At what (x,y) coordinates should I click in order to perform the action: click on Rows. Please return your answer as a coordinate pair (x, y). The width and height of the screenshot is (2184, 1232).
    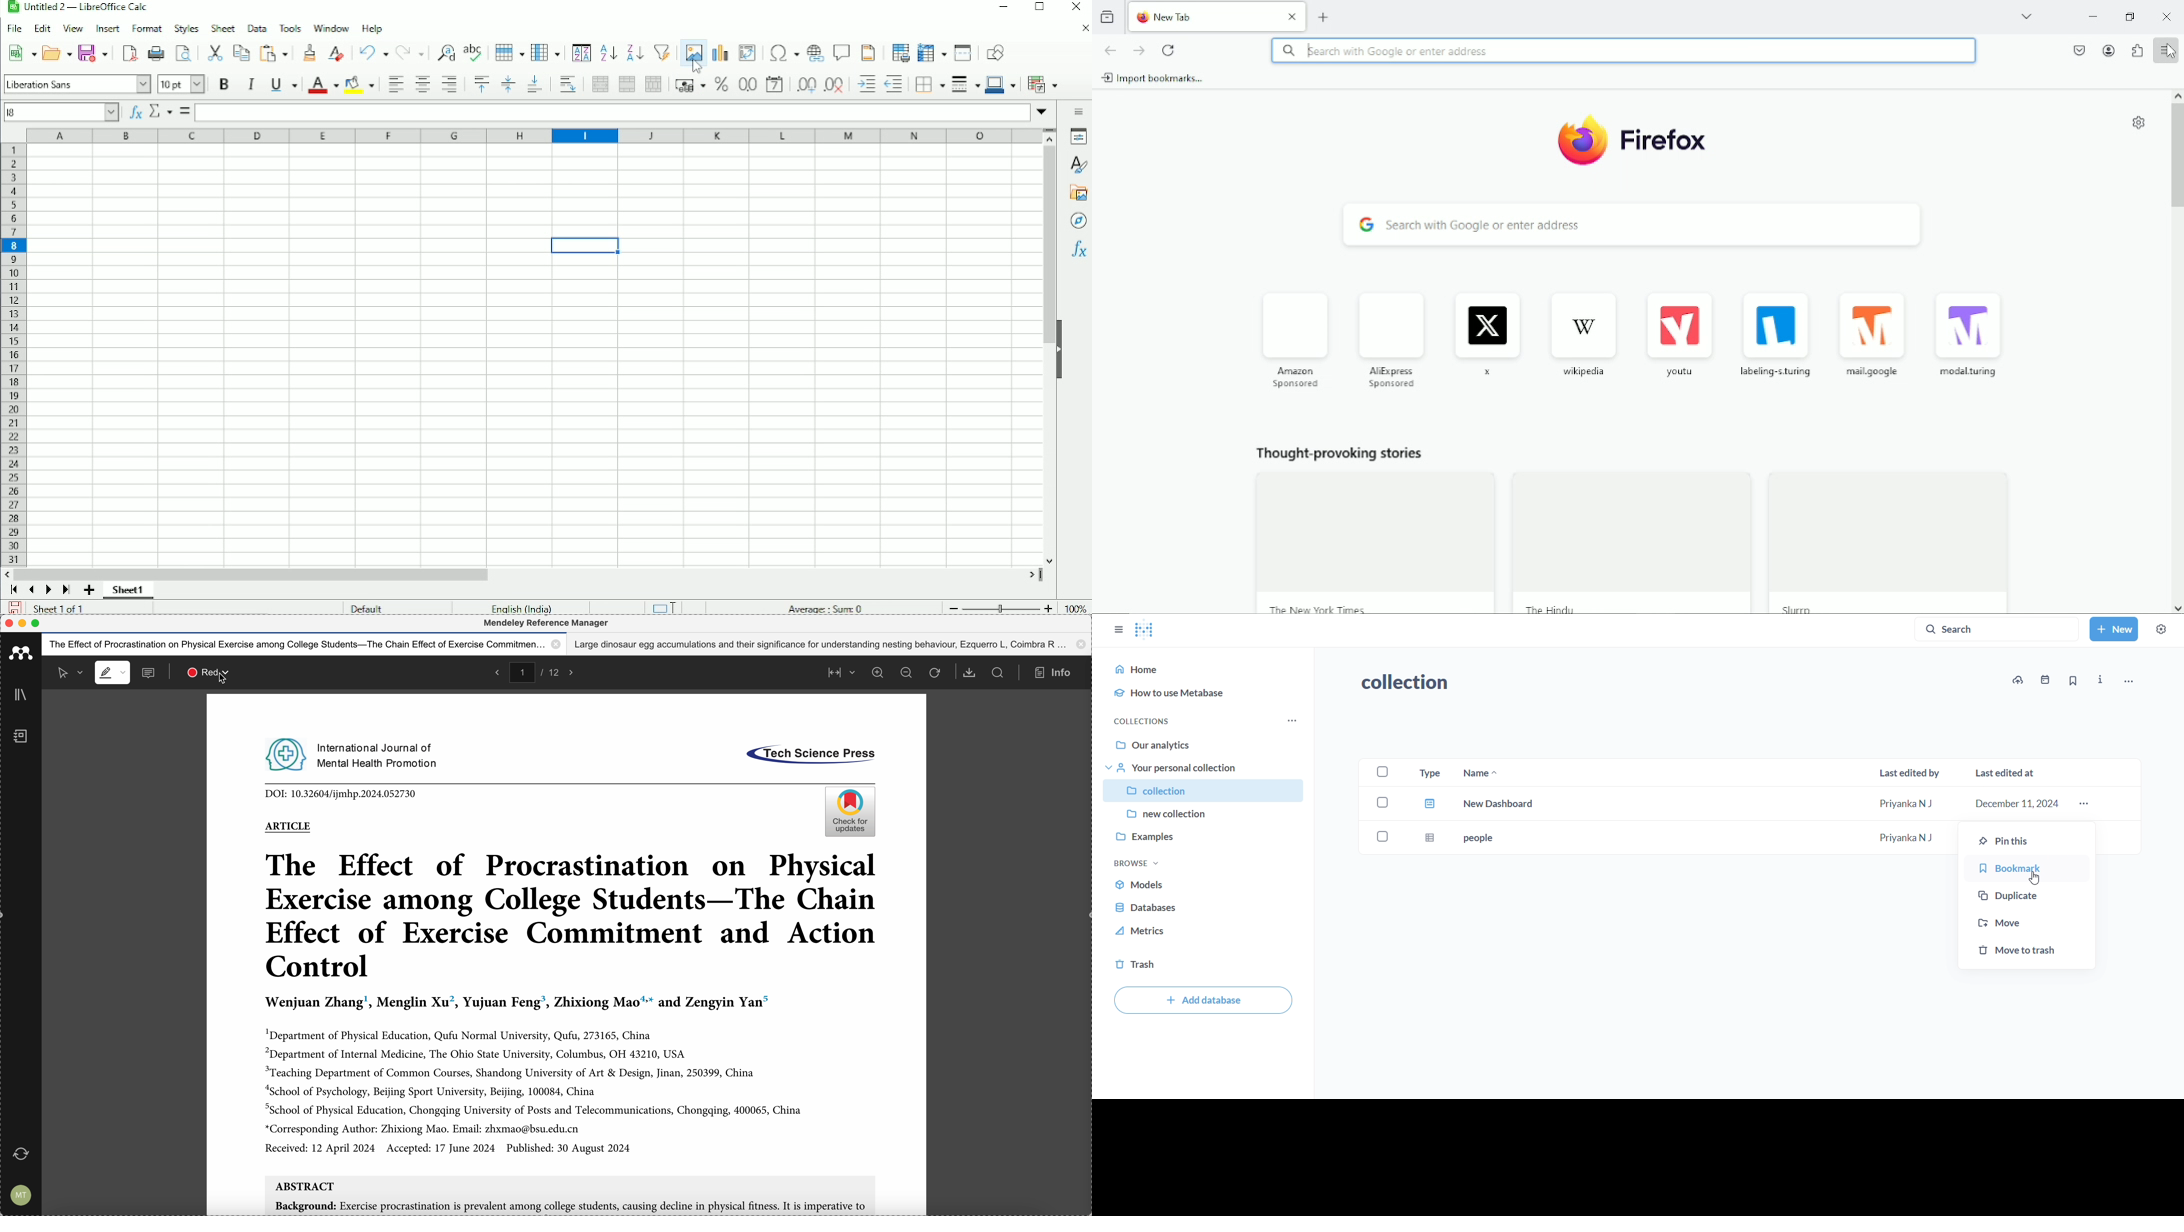
    Looking at the image, I should click on (509, 54).